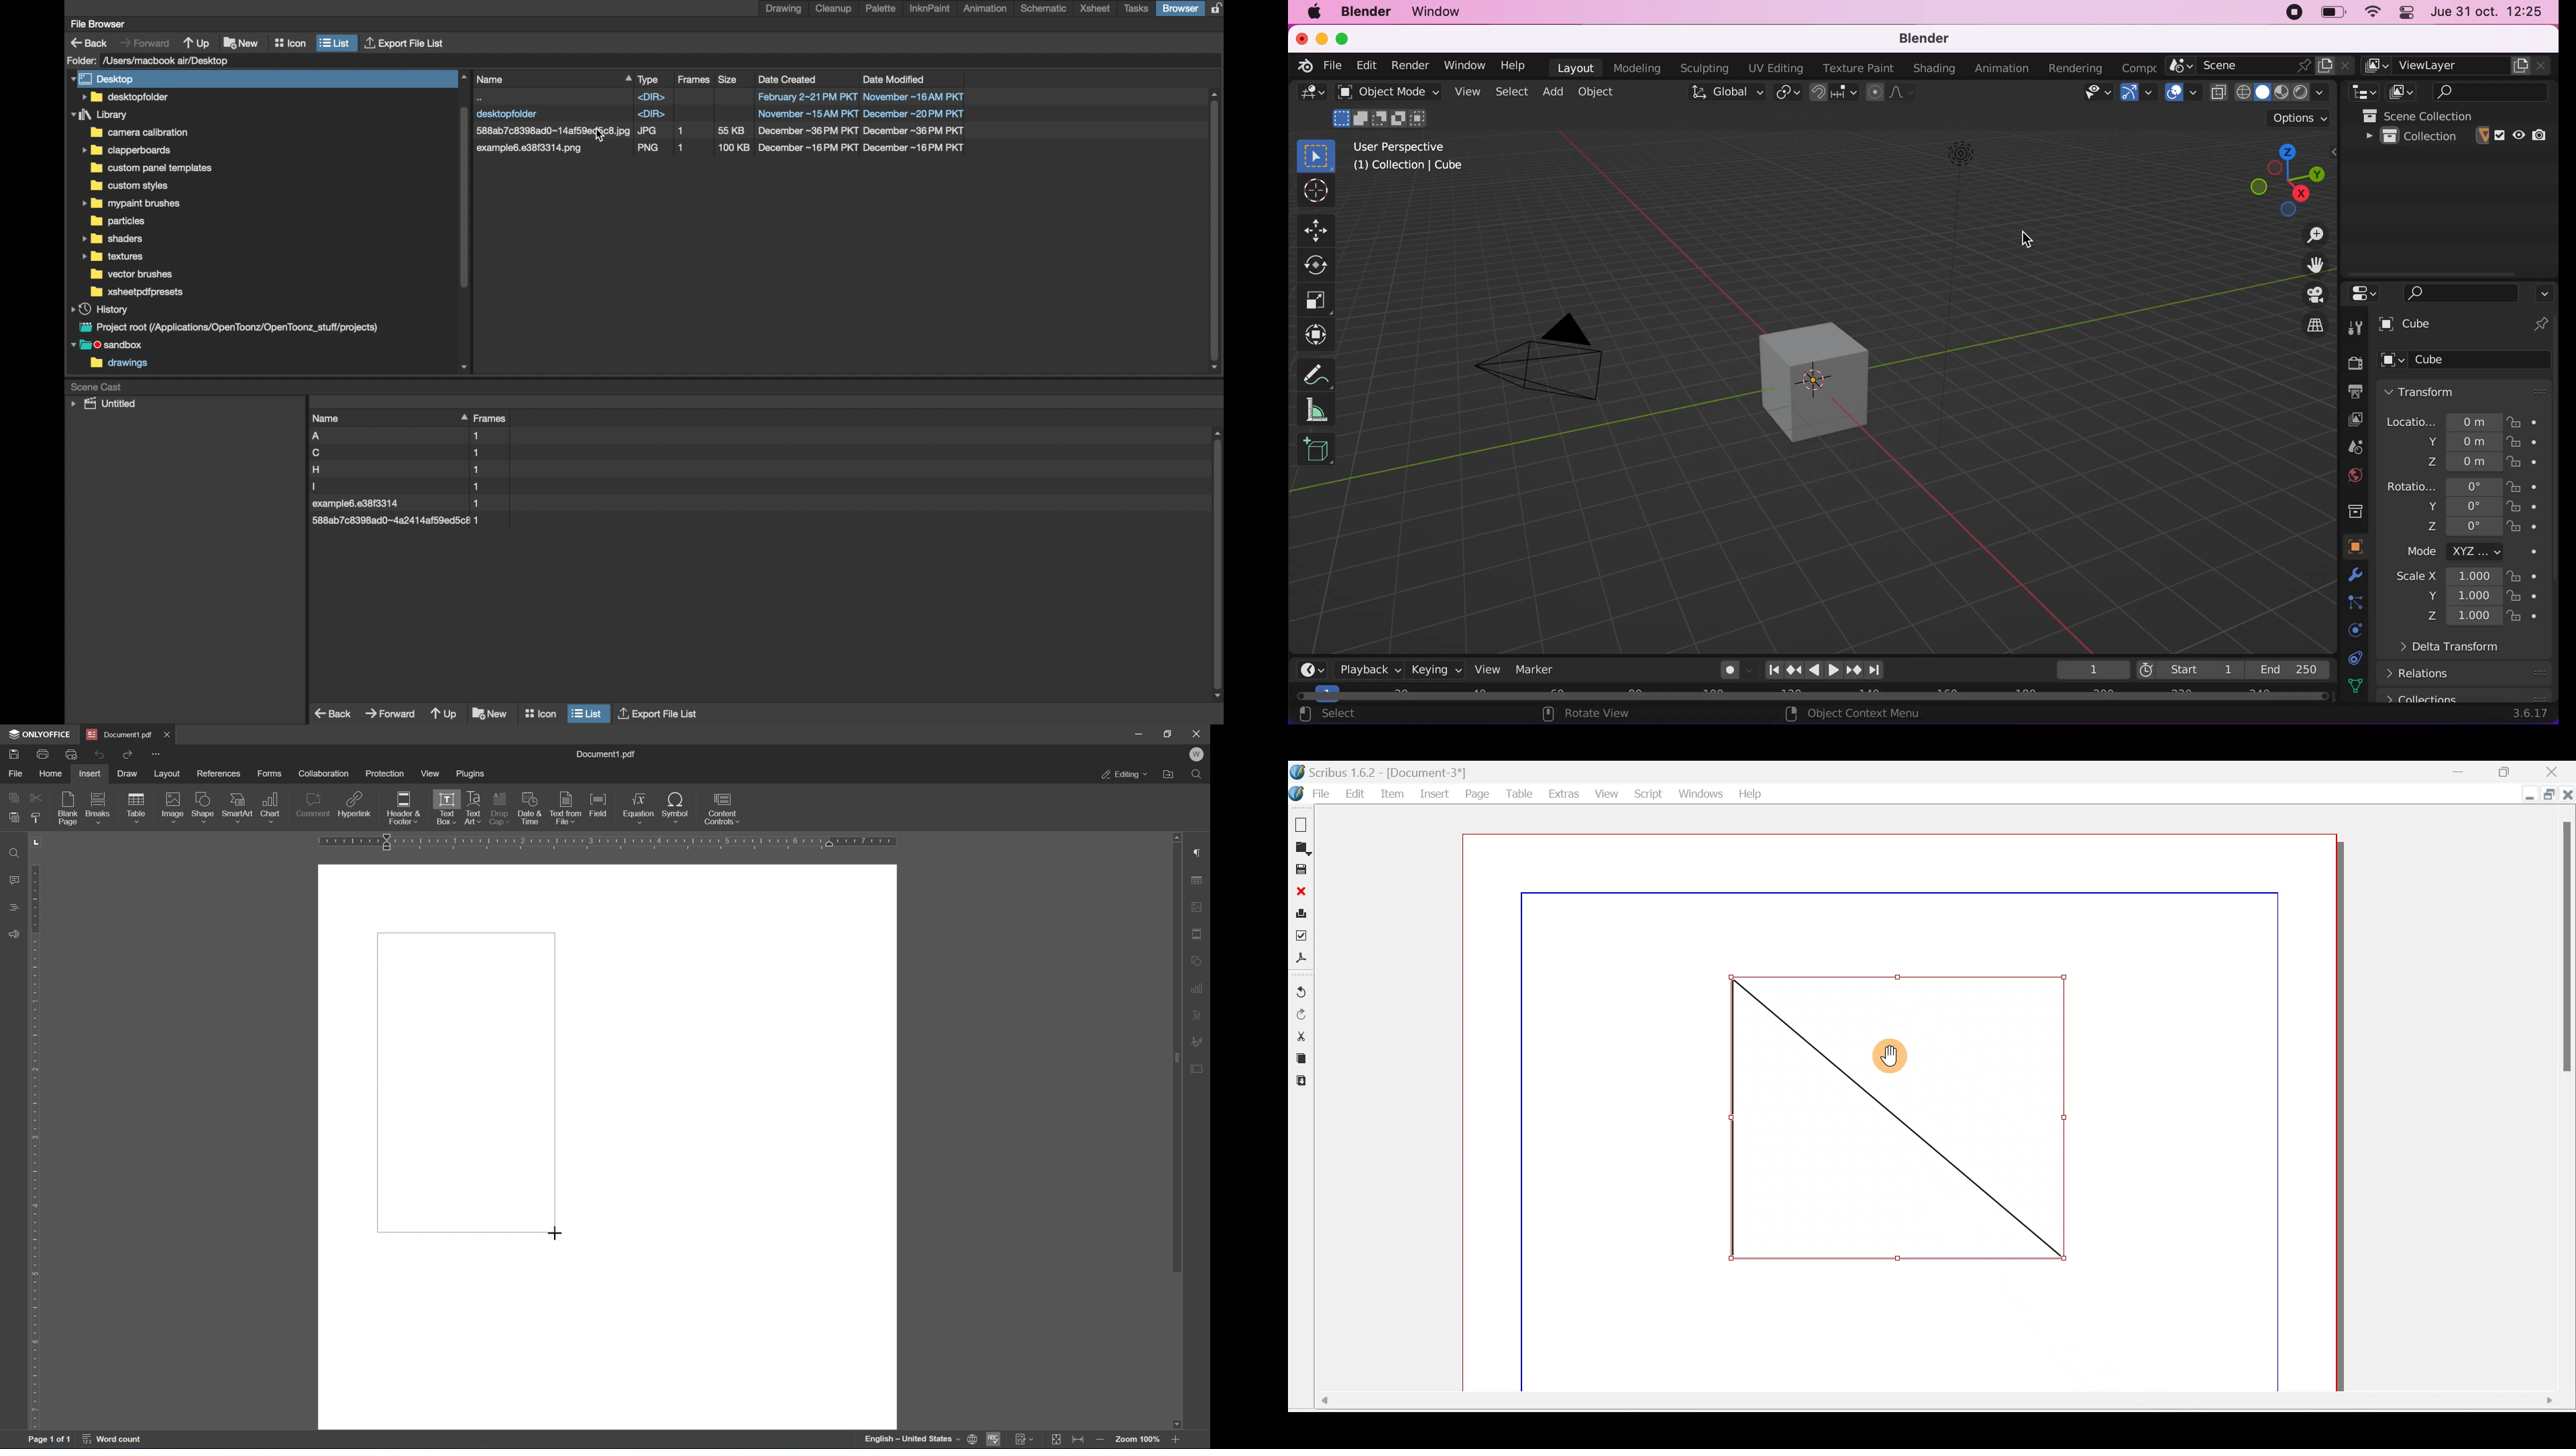  What do you see at coordinates (2443, 577) in the screenshot?
I see `scale x 1.000` at bounding box center [2443, 577].